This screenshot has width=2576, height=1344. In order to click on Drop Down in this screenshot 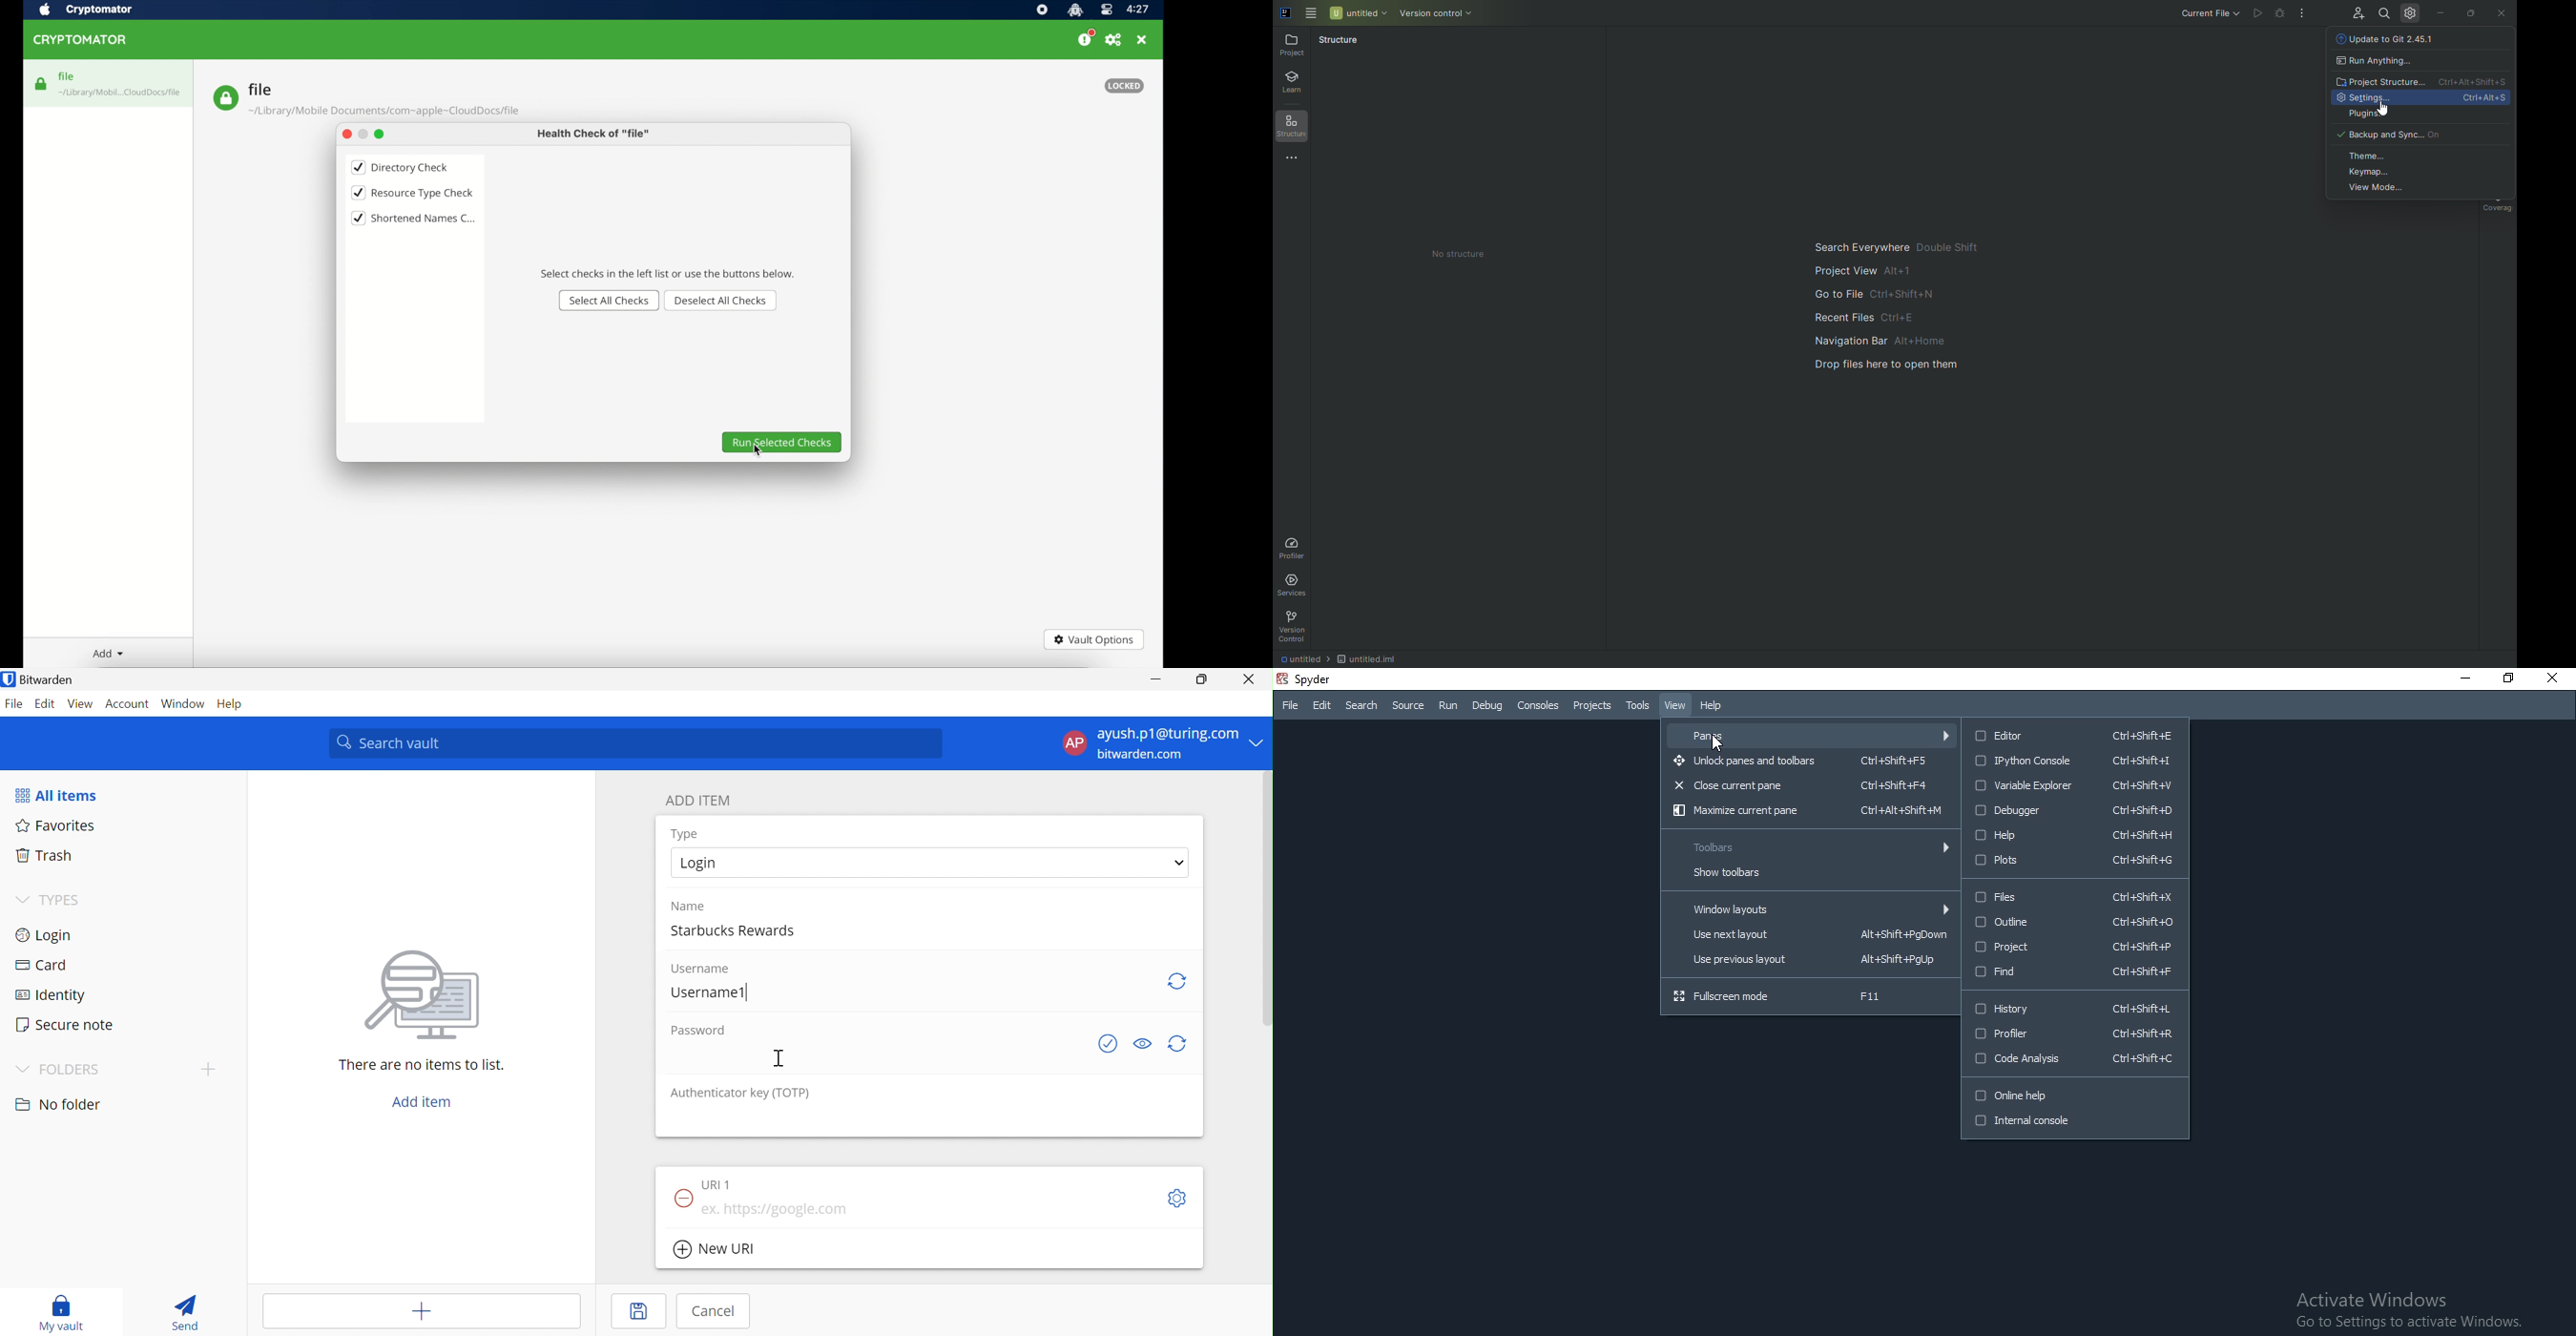, I will do `click(23, 1070)`.